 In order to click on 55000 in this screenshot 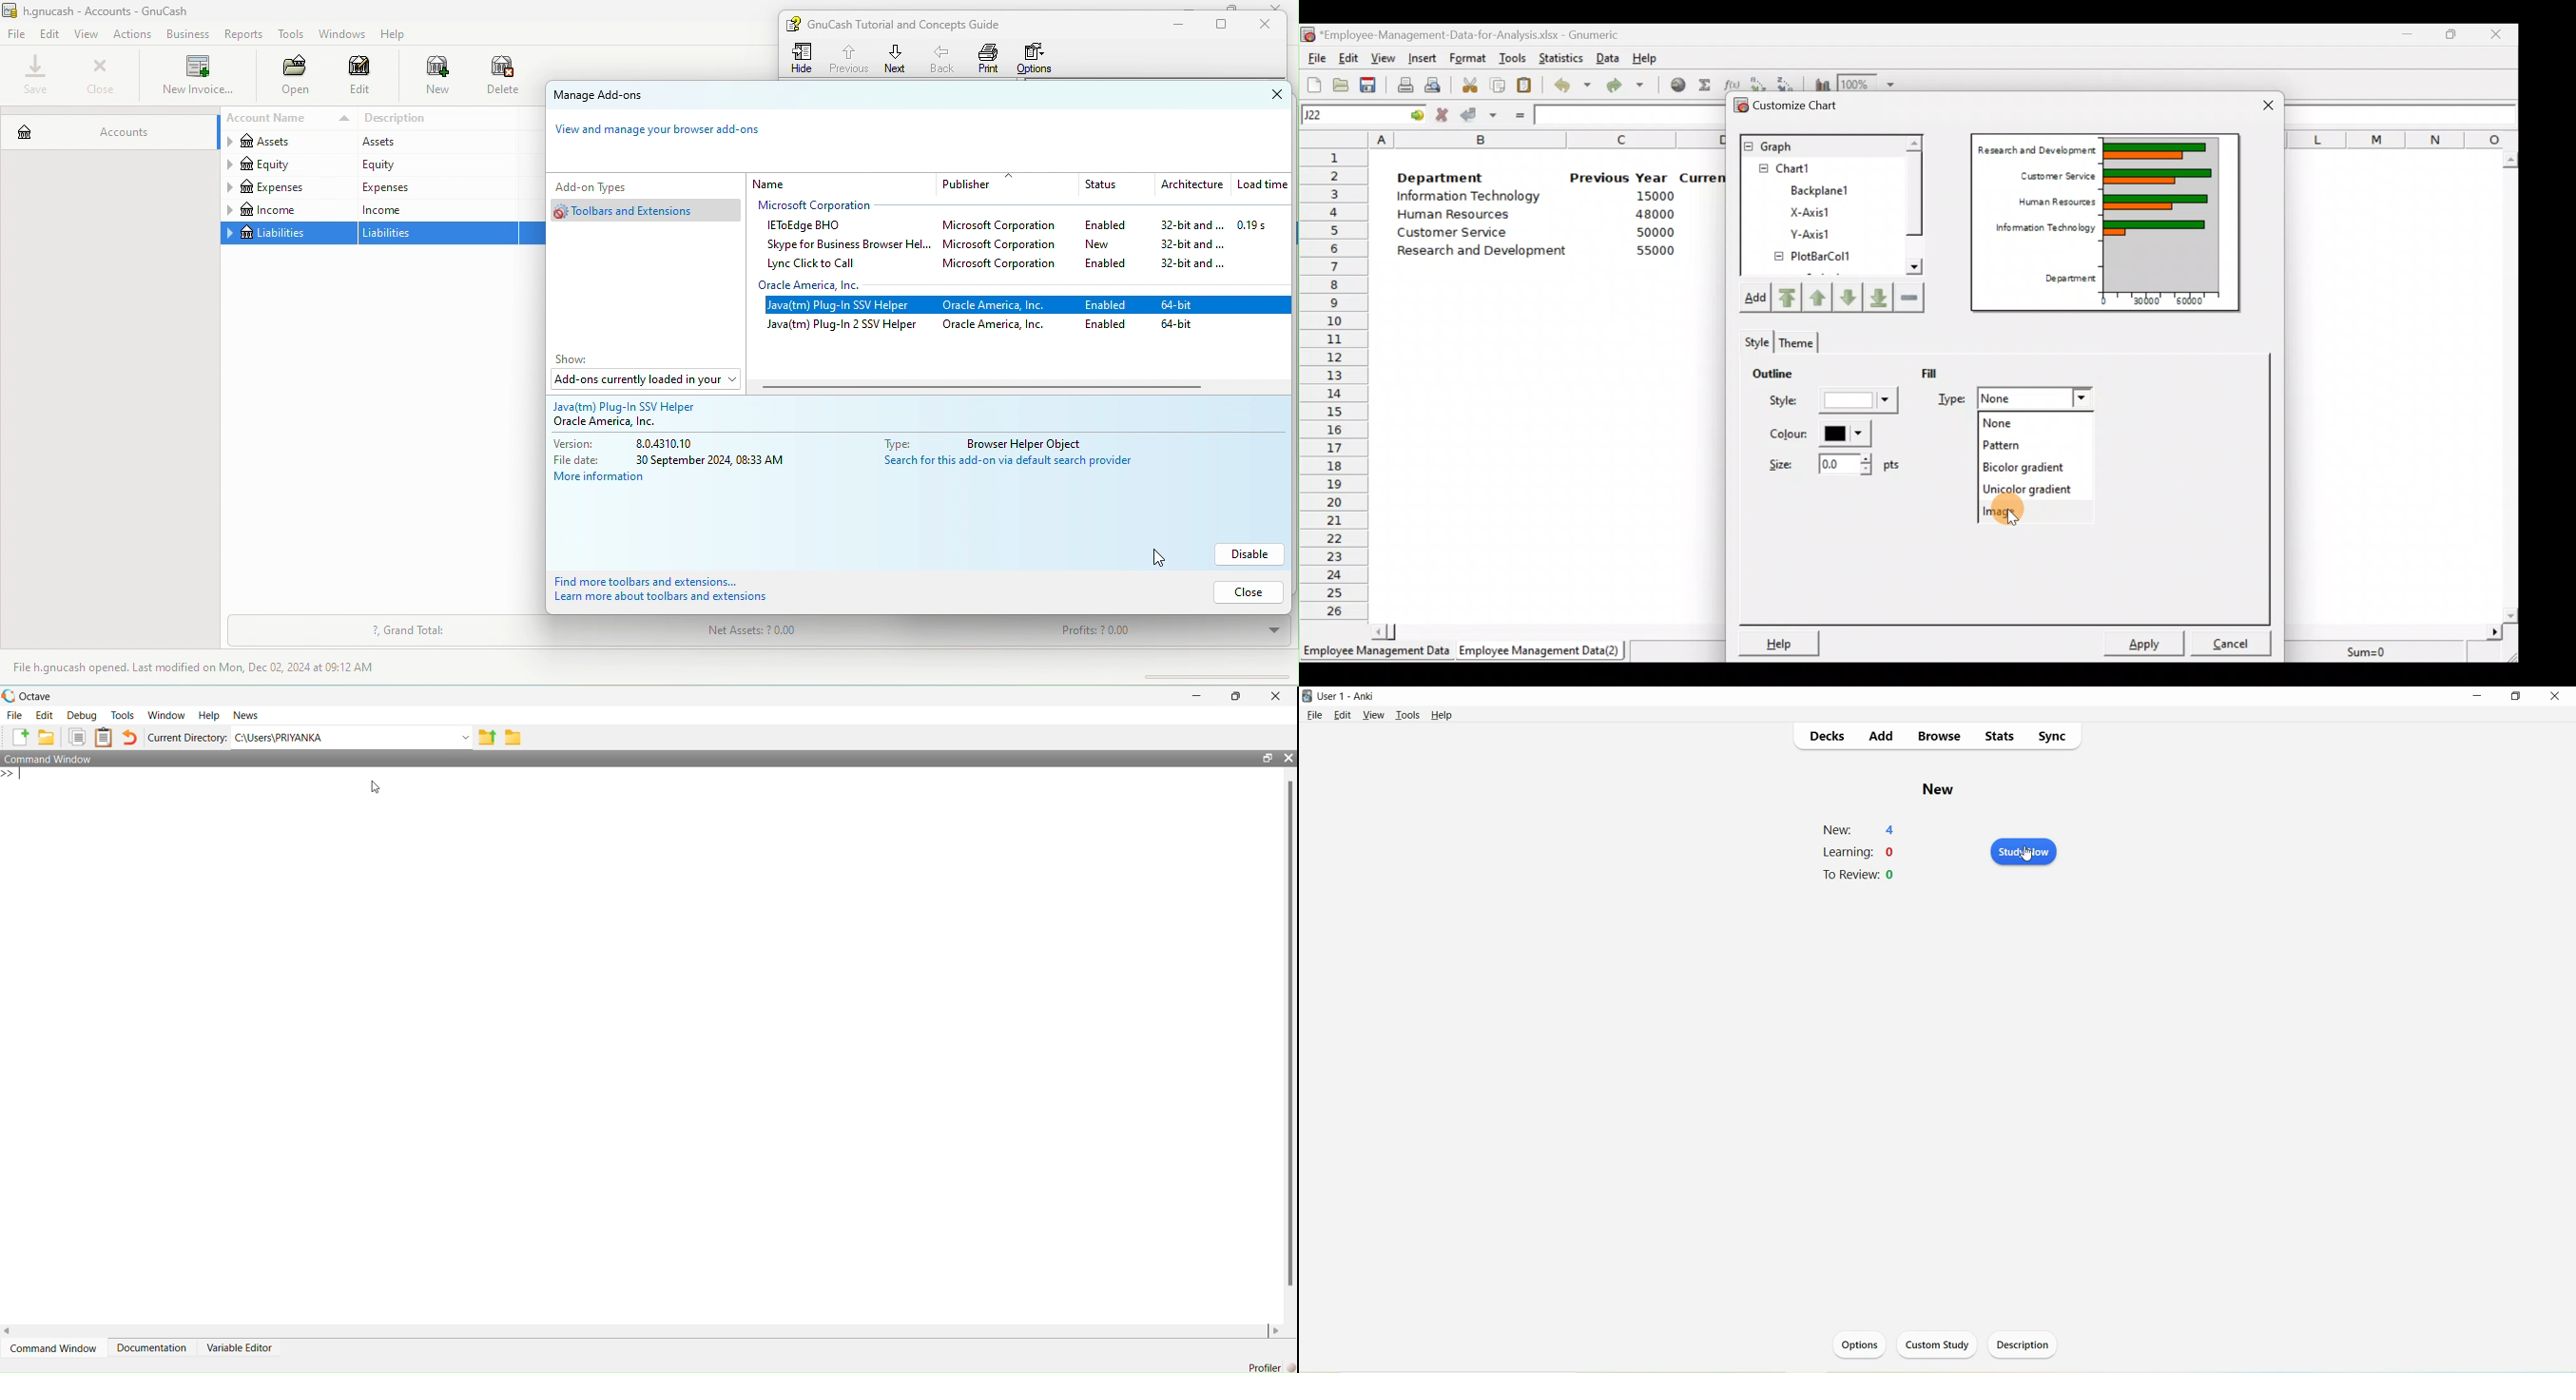, I will do `click(1654, 252)`.